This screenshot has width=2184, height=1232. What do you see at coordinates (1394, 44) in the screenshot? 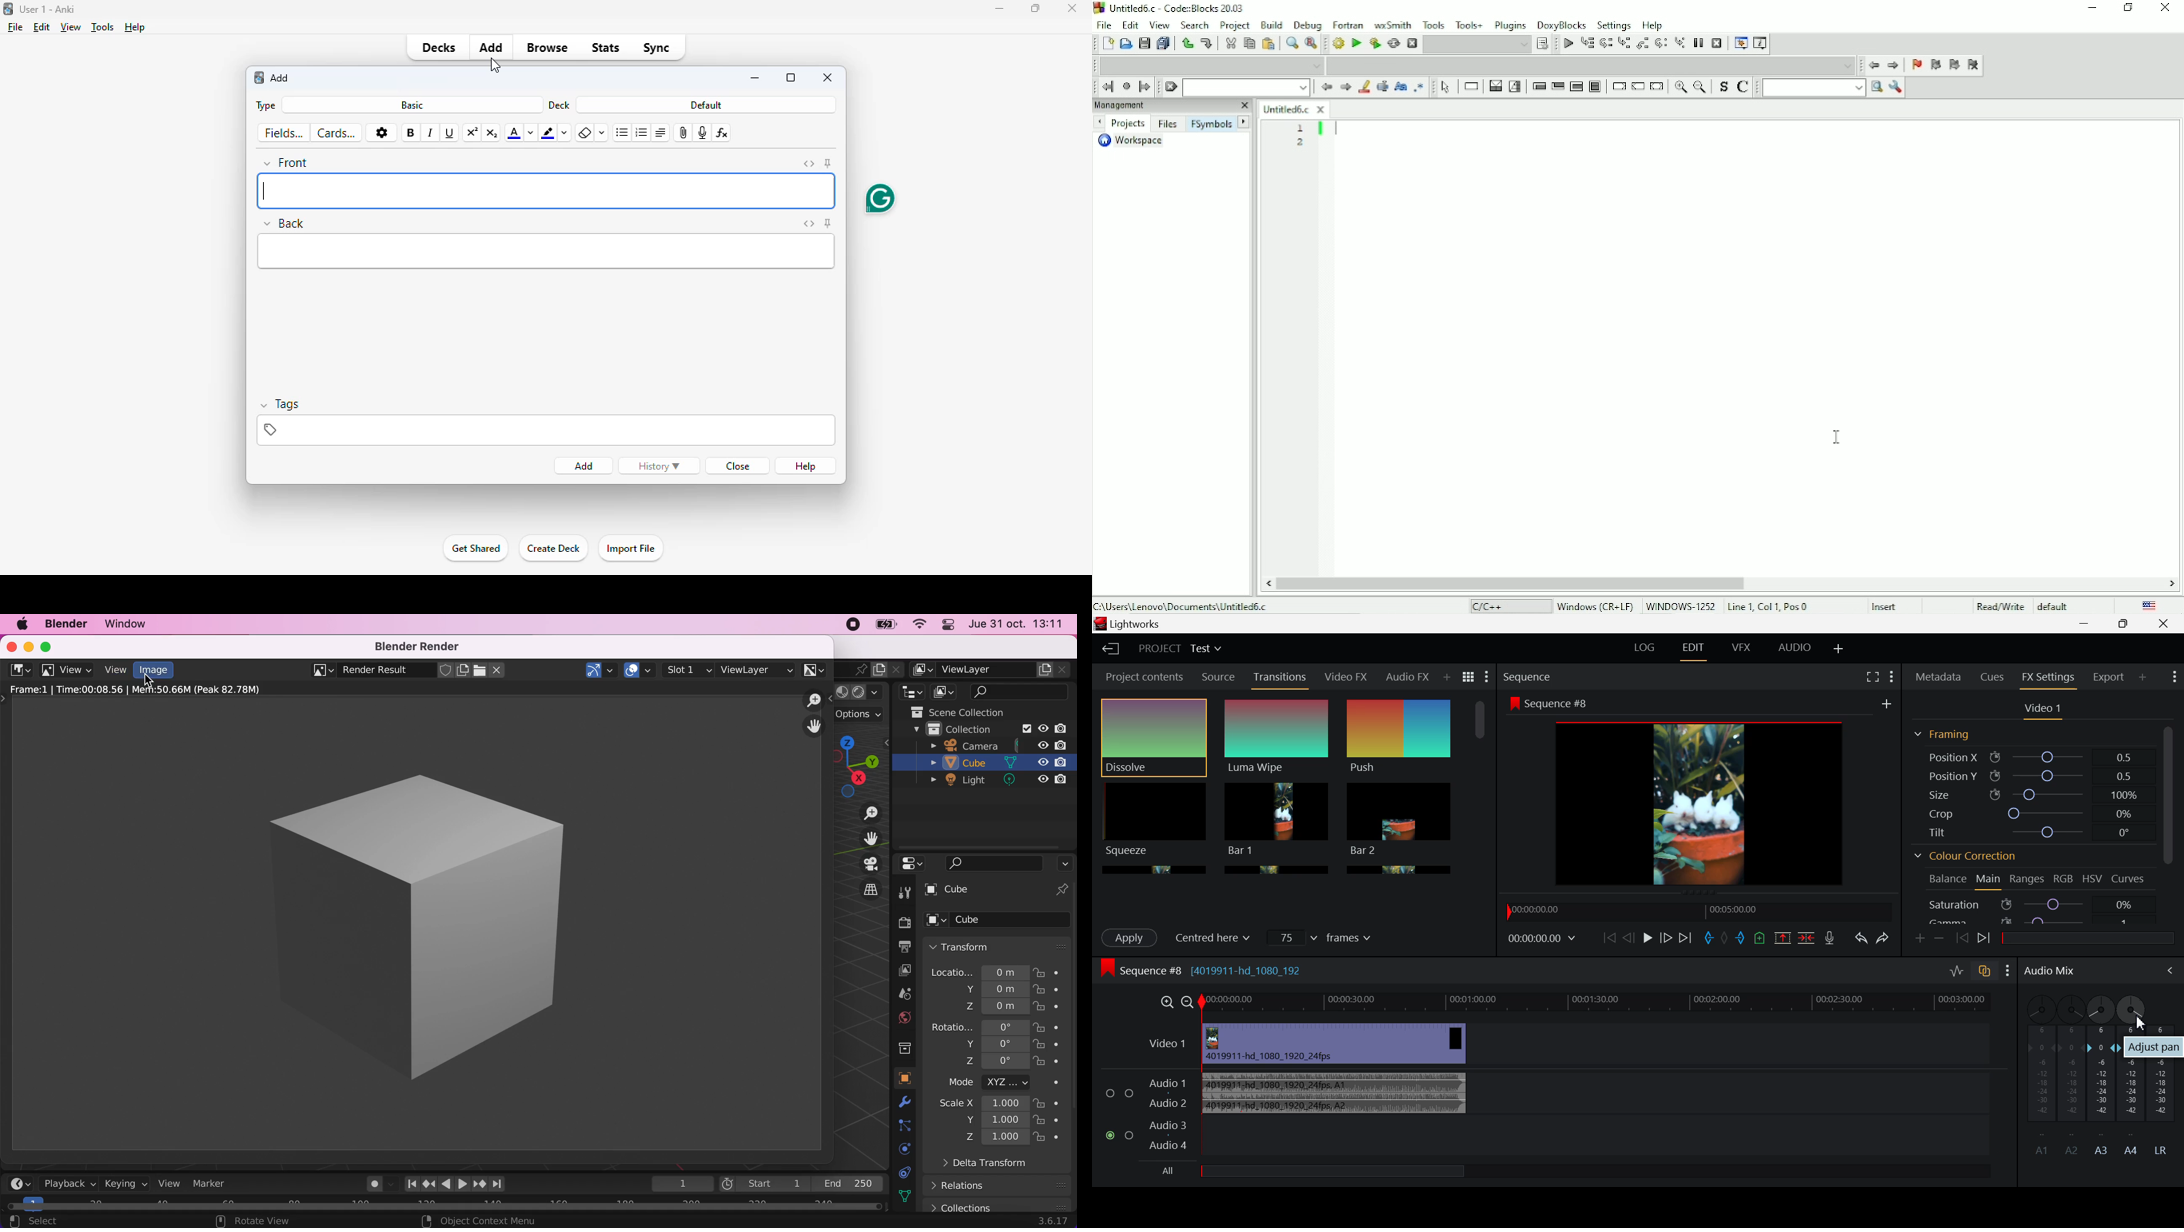
I see `Rebuild` at bounding box center [1394, 44].